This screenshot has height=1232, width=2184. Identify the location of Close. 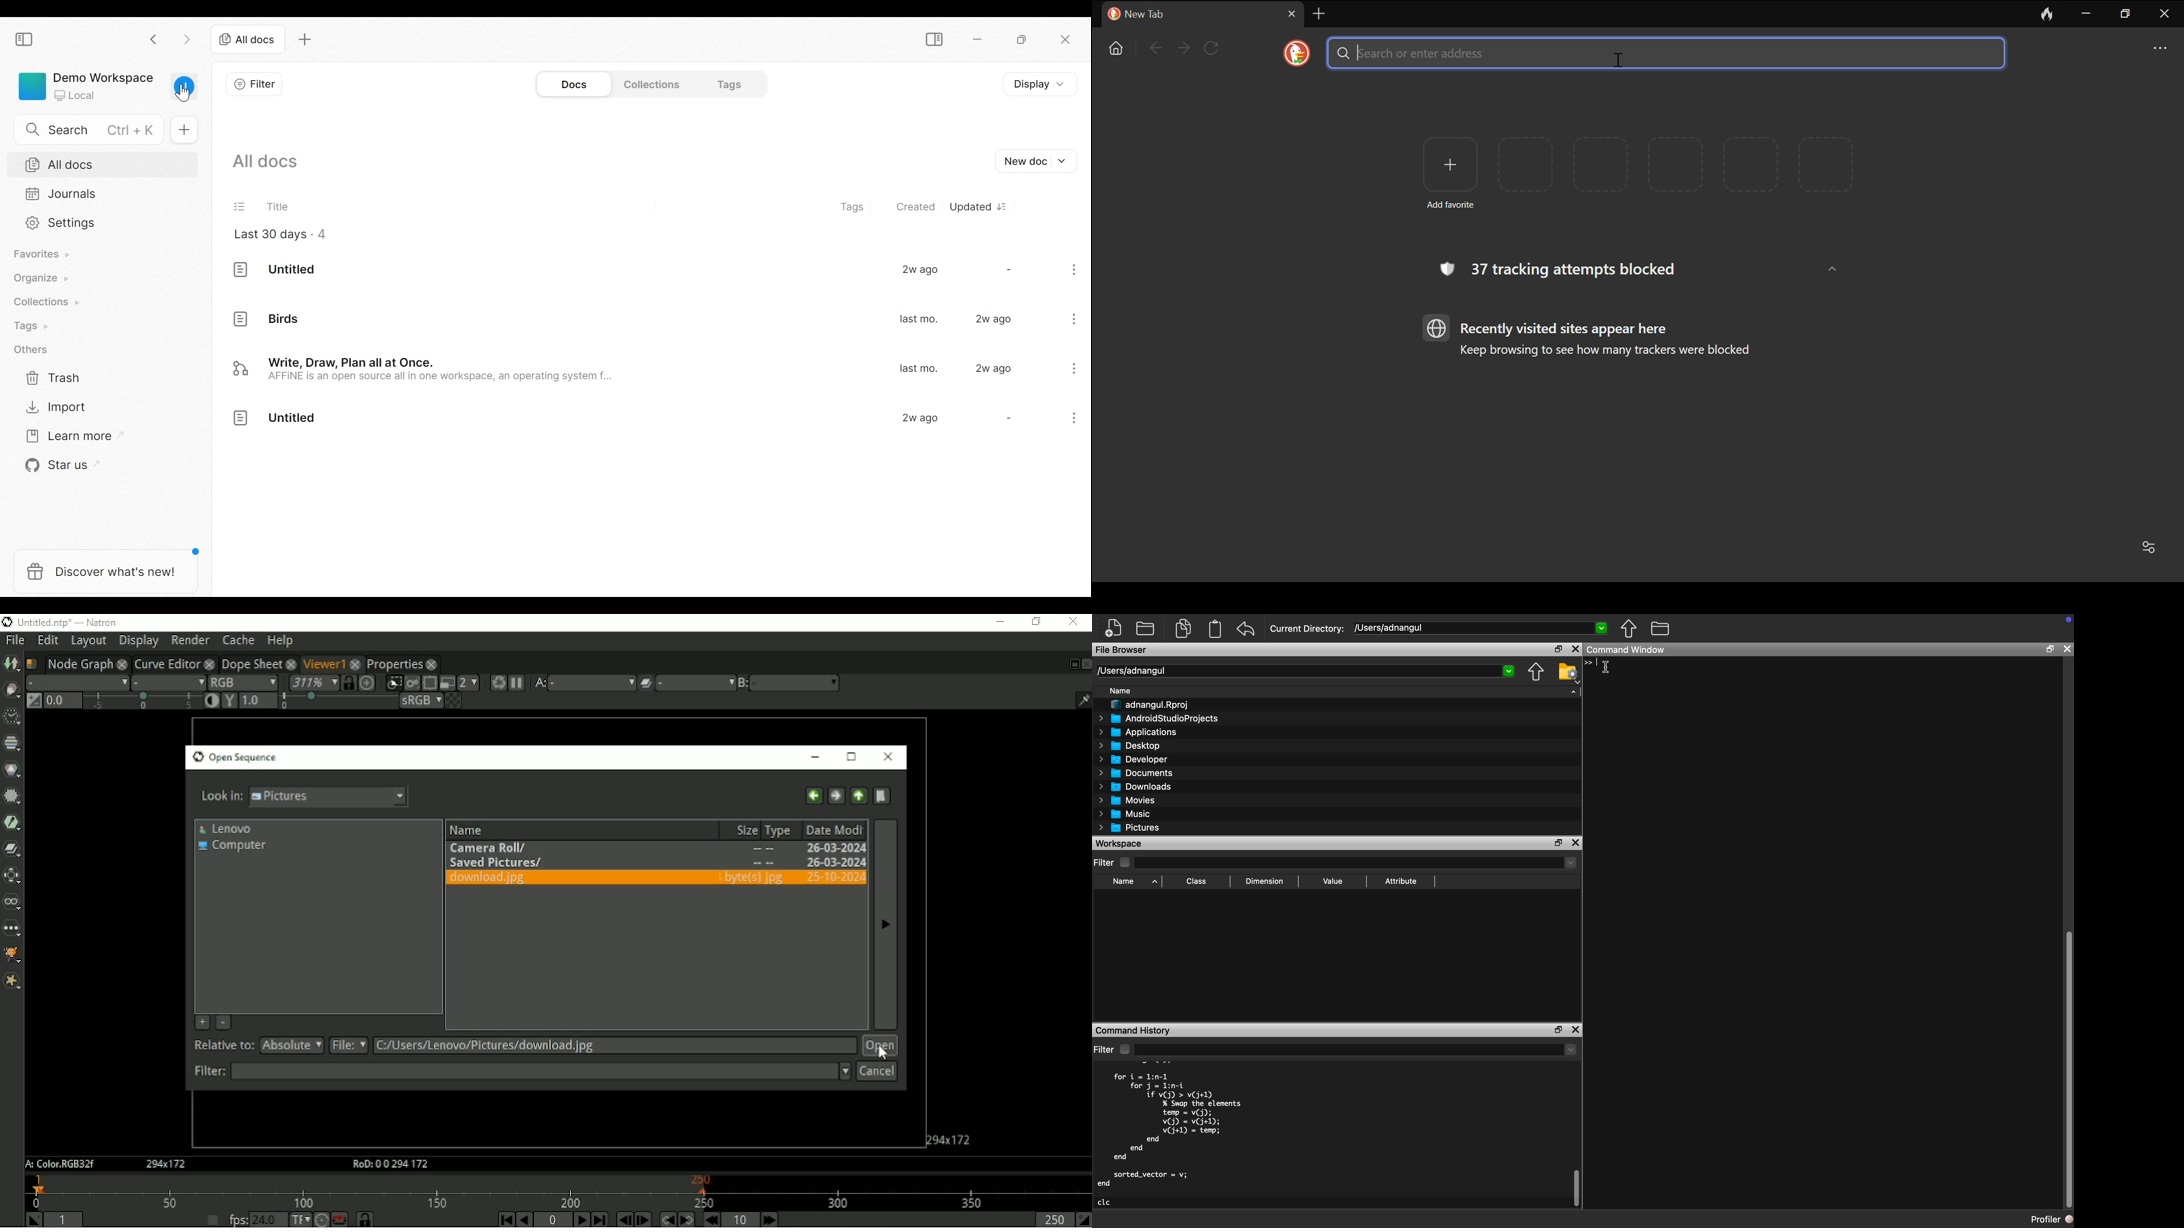
(1576, 1029).